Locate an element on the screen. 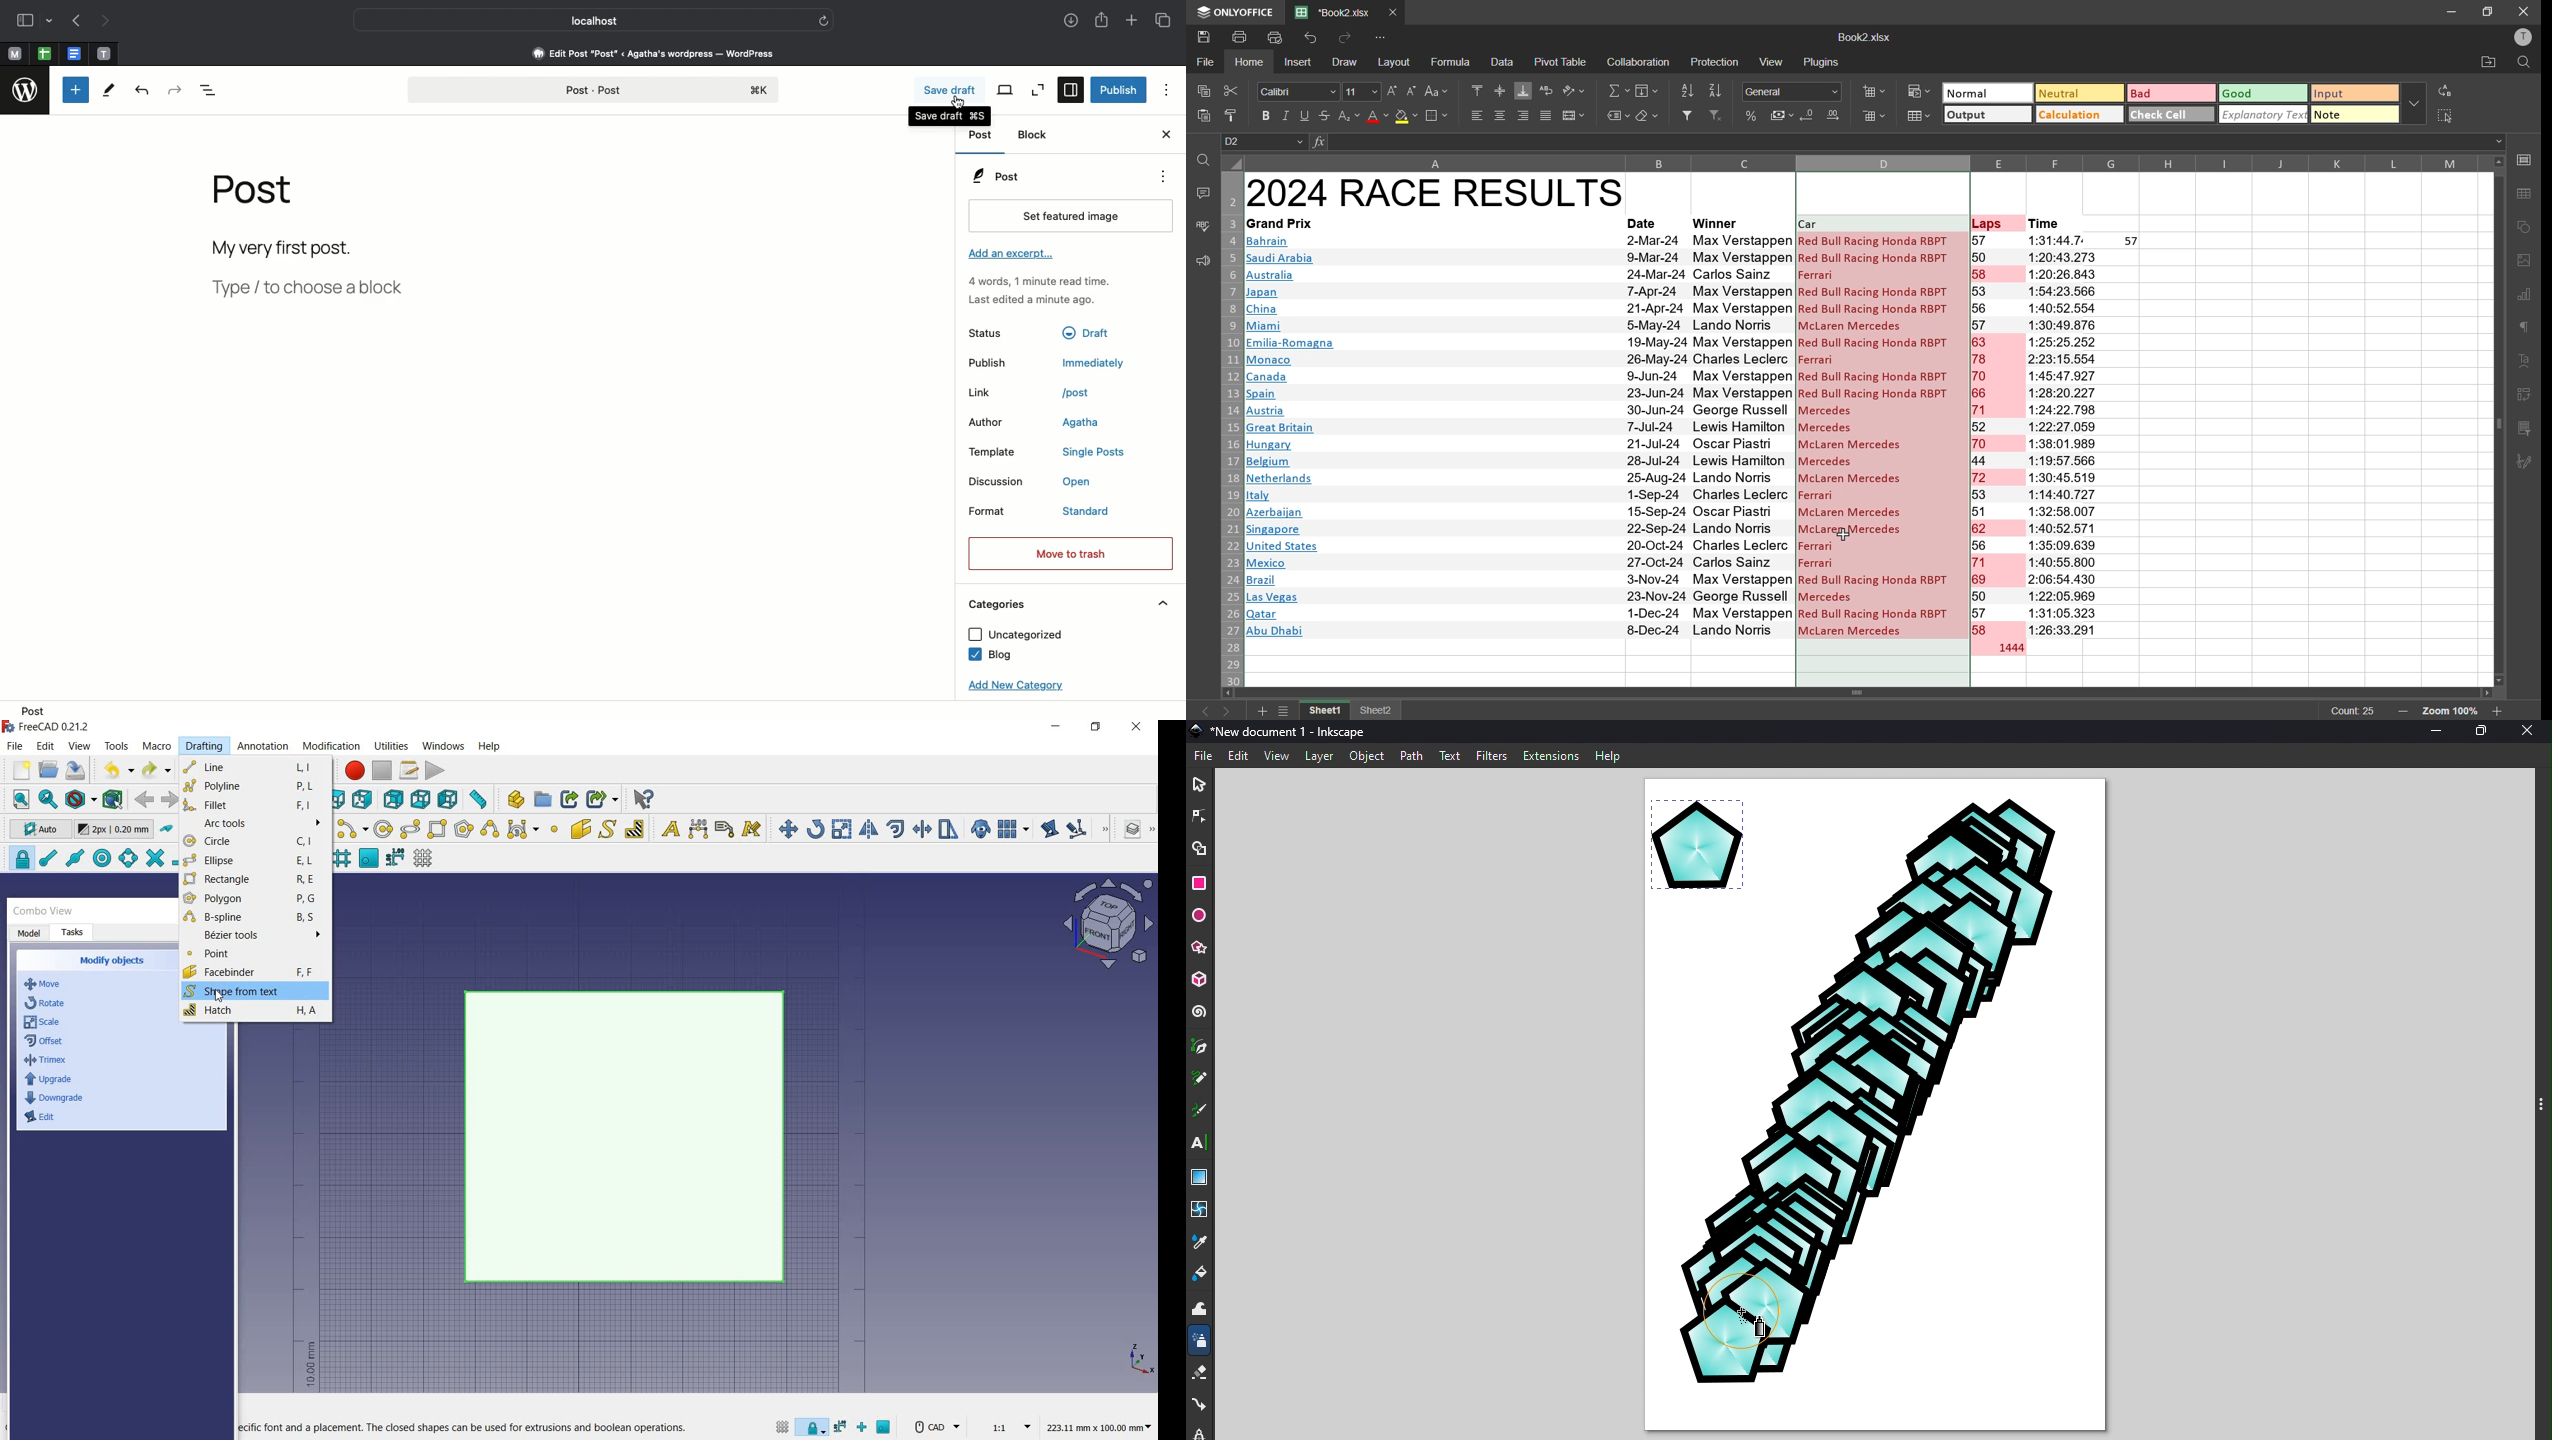  back is located at coordinates (146, 799).